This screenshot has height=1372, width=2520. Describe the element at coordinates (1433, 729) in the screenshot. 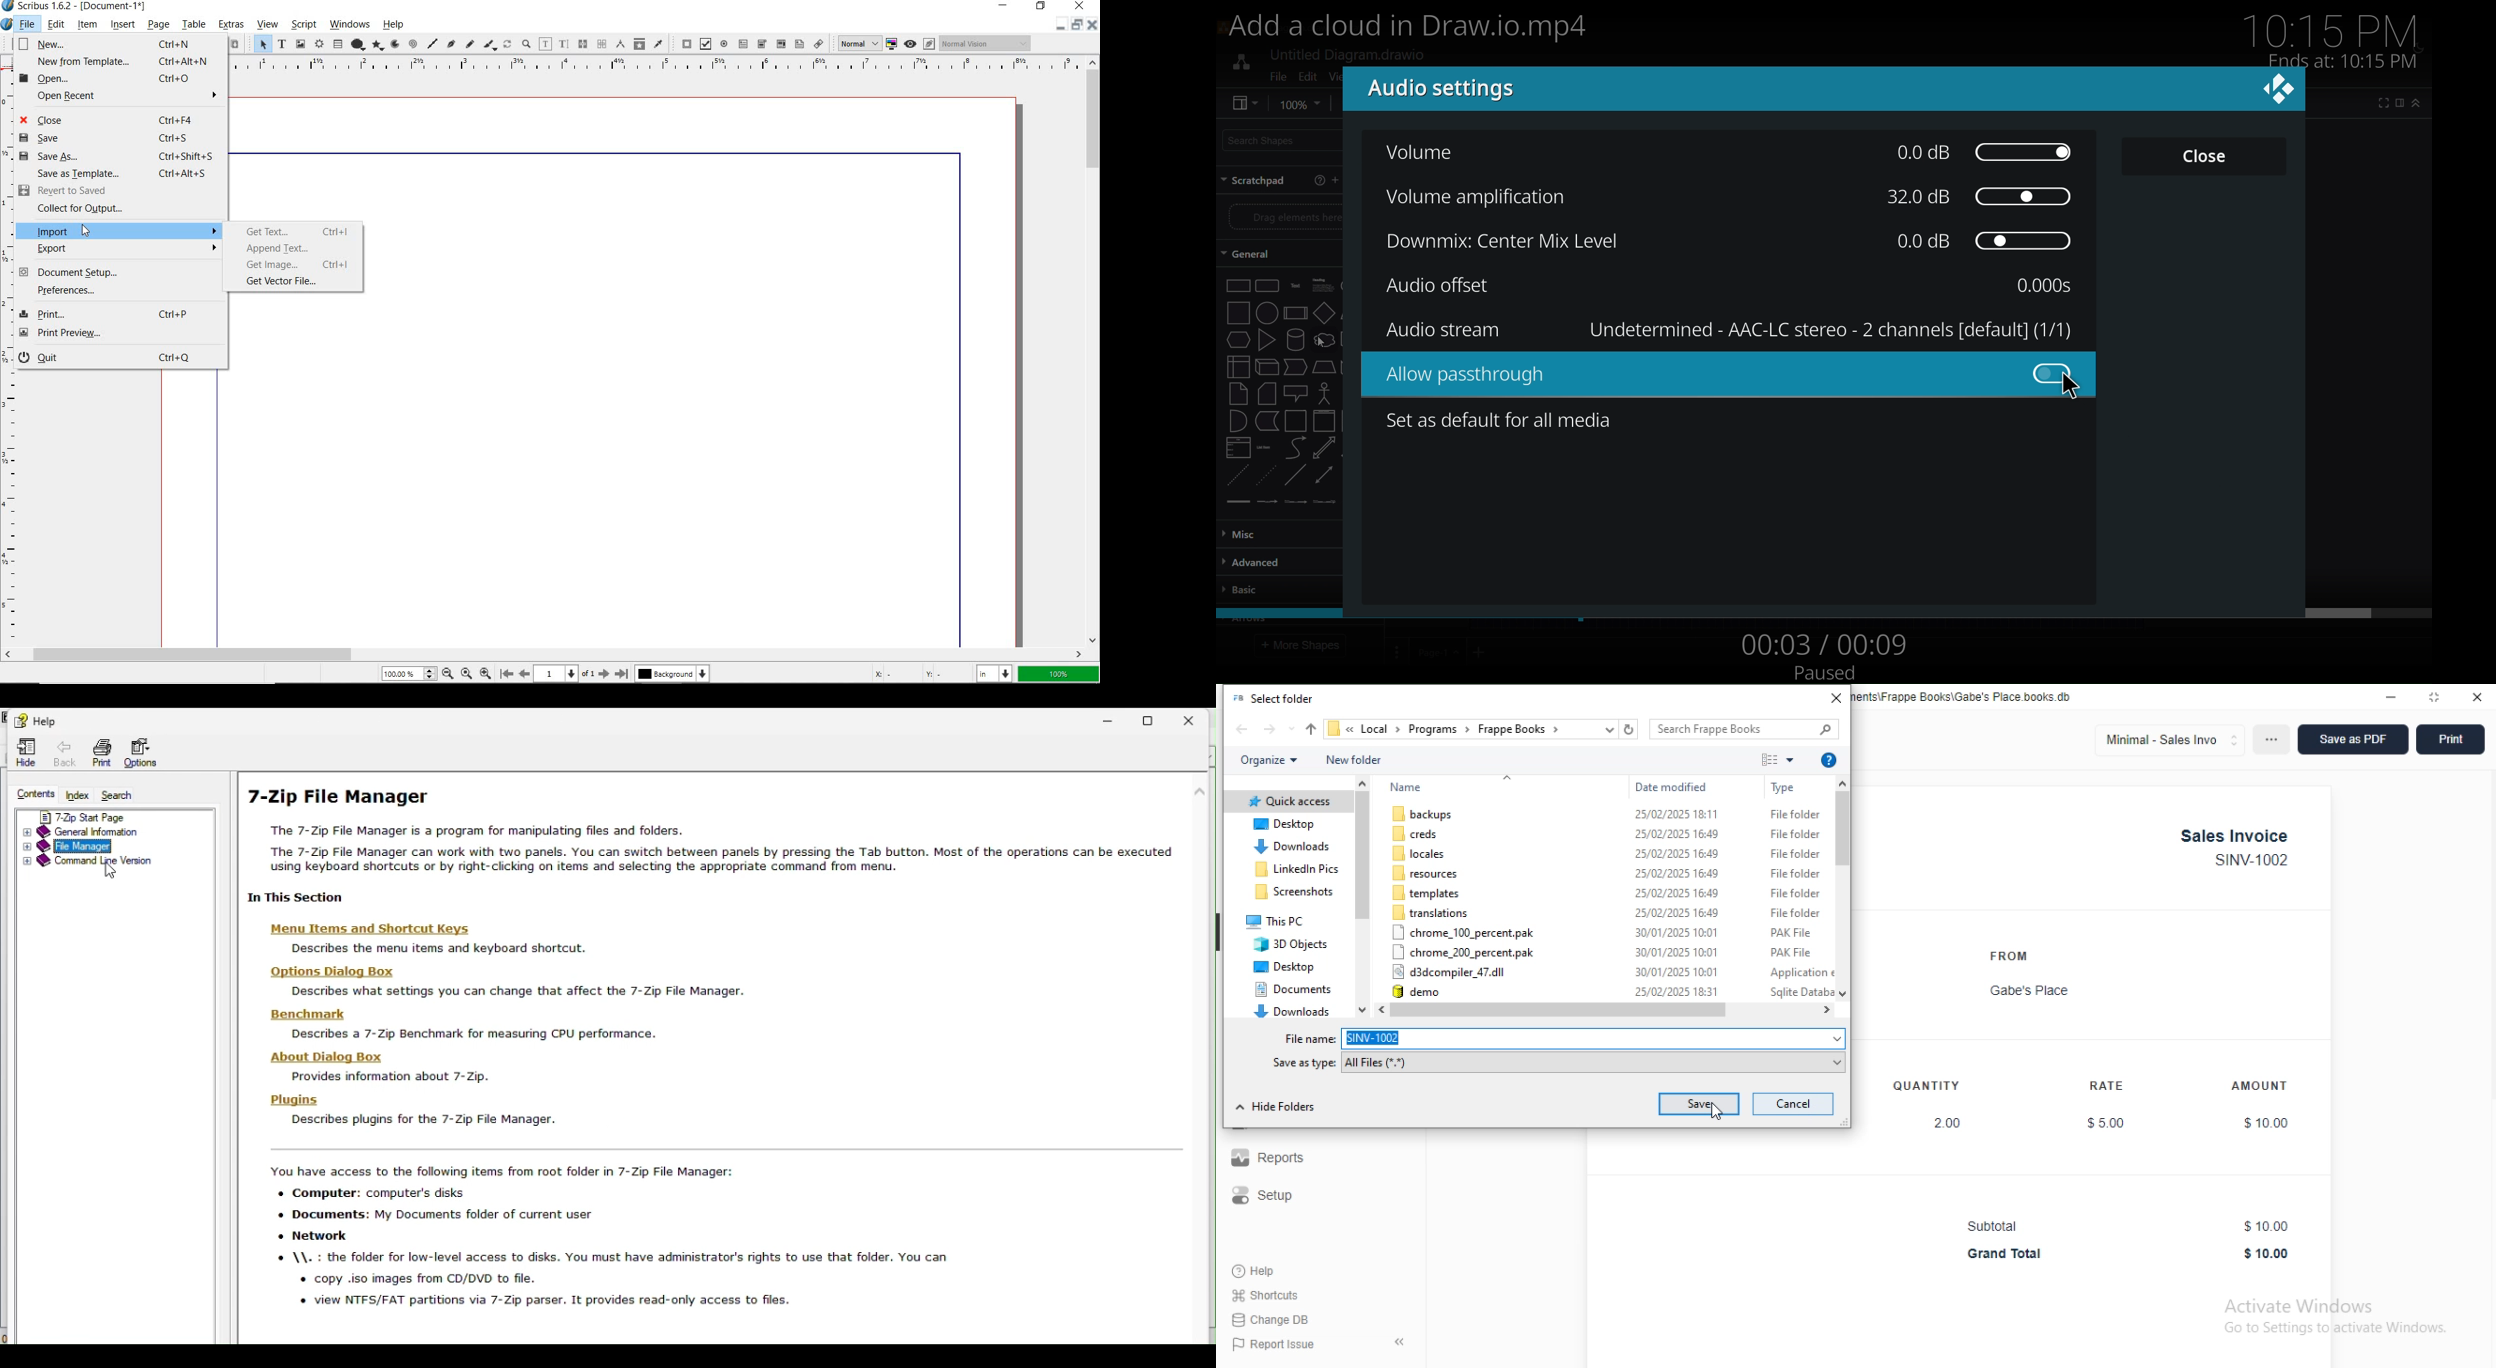

I see `programs` at that location.